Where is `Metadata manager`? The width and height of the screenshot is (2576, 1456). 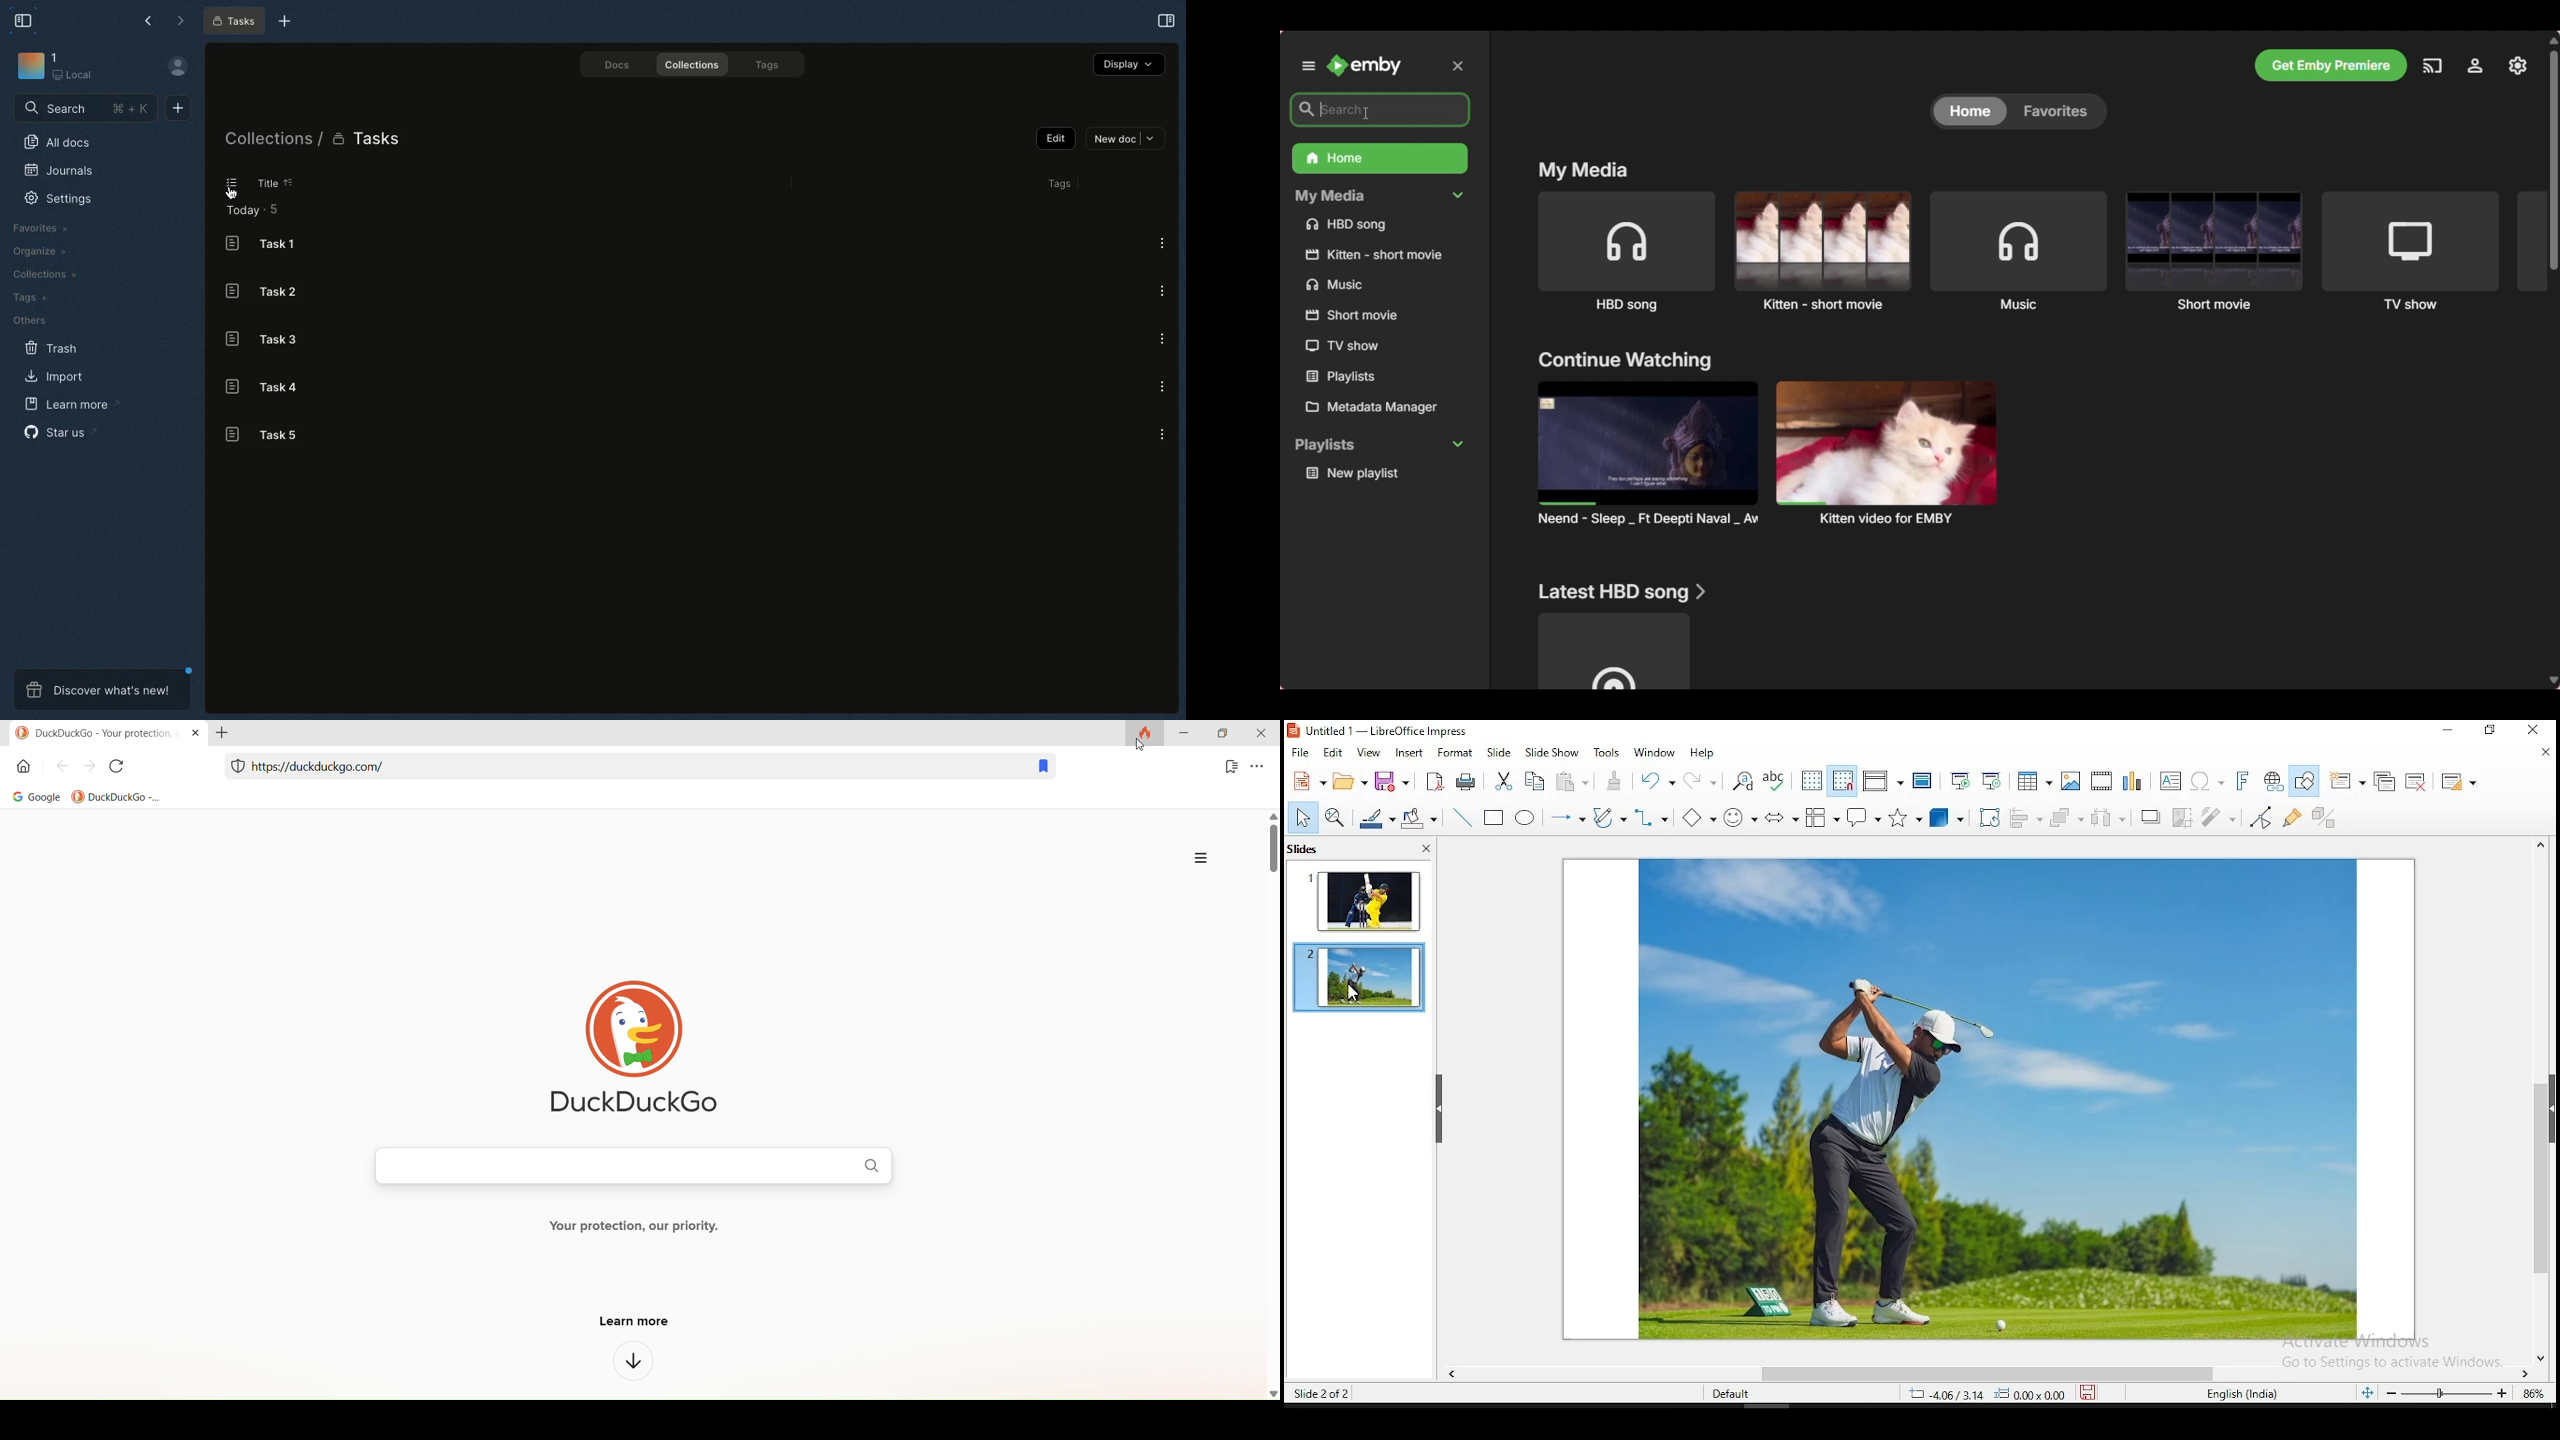 Metadata manager is located at coordinates (1385, 407).